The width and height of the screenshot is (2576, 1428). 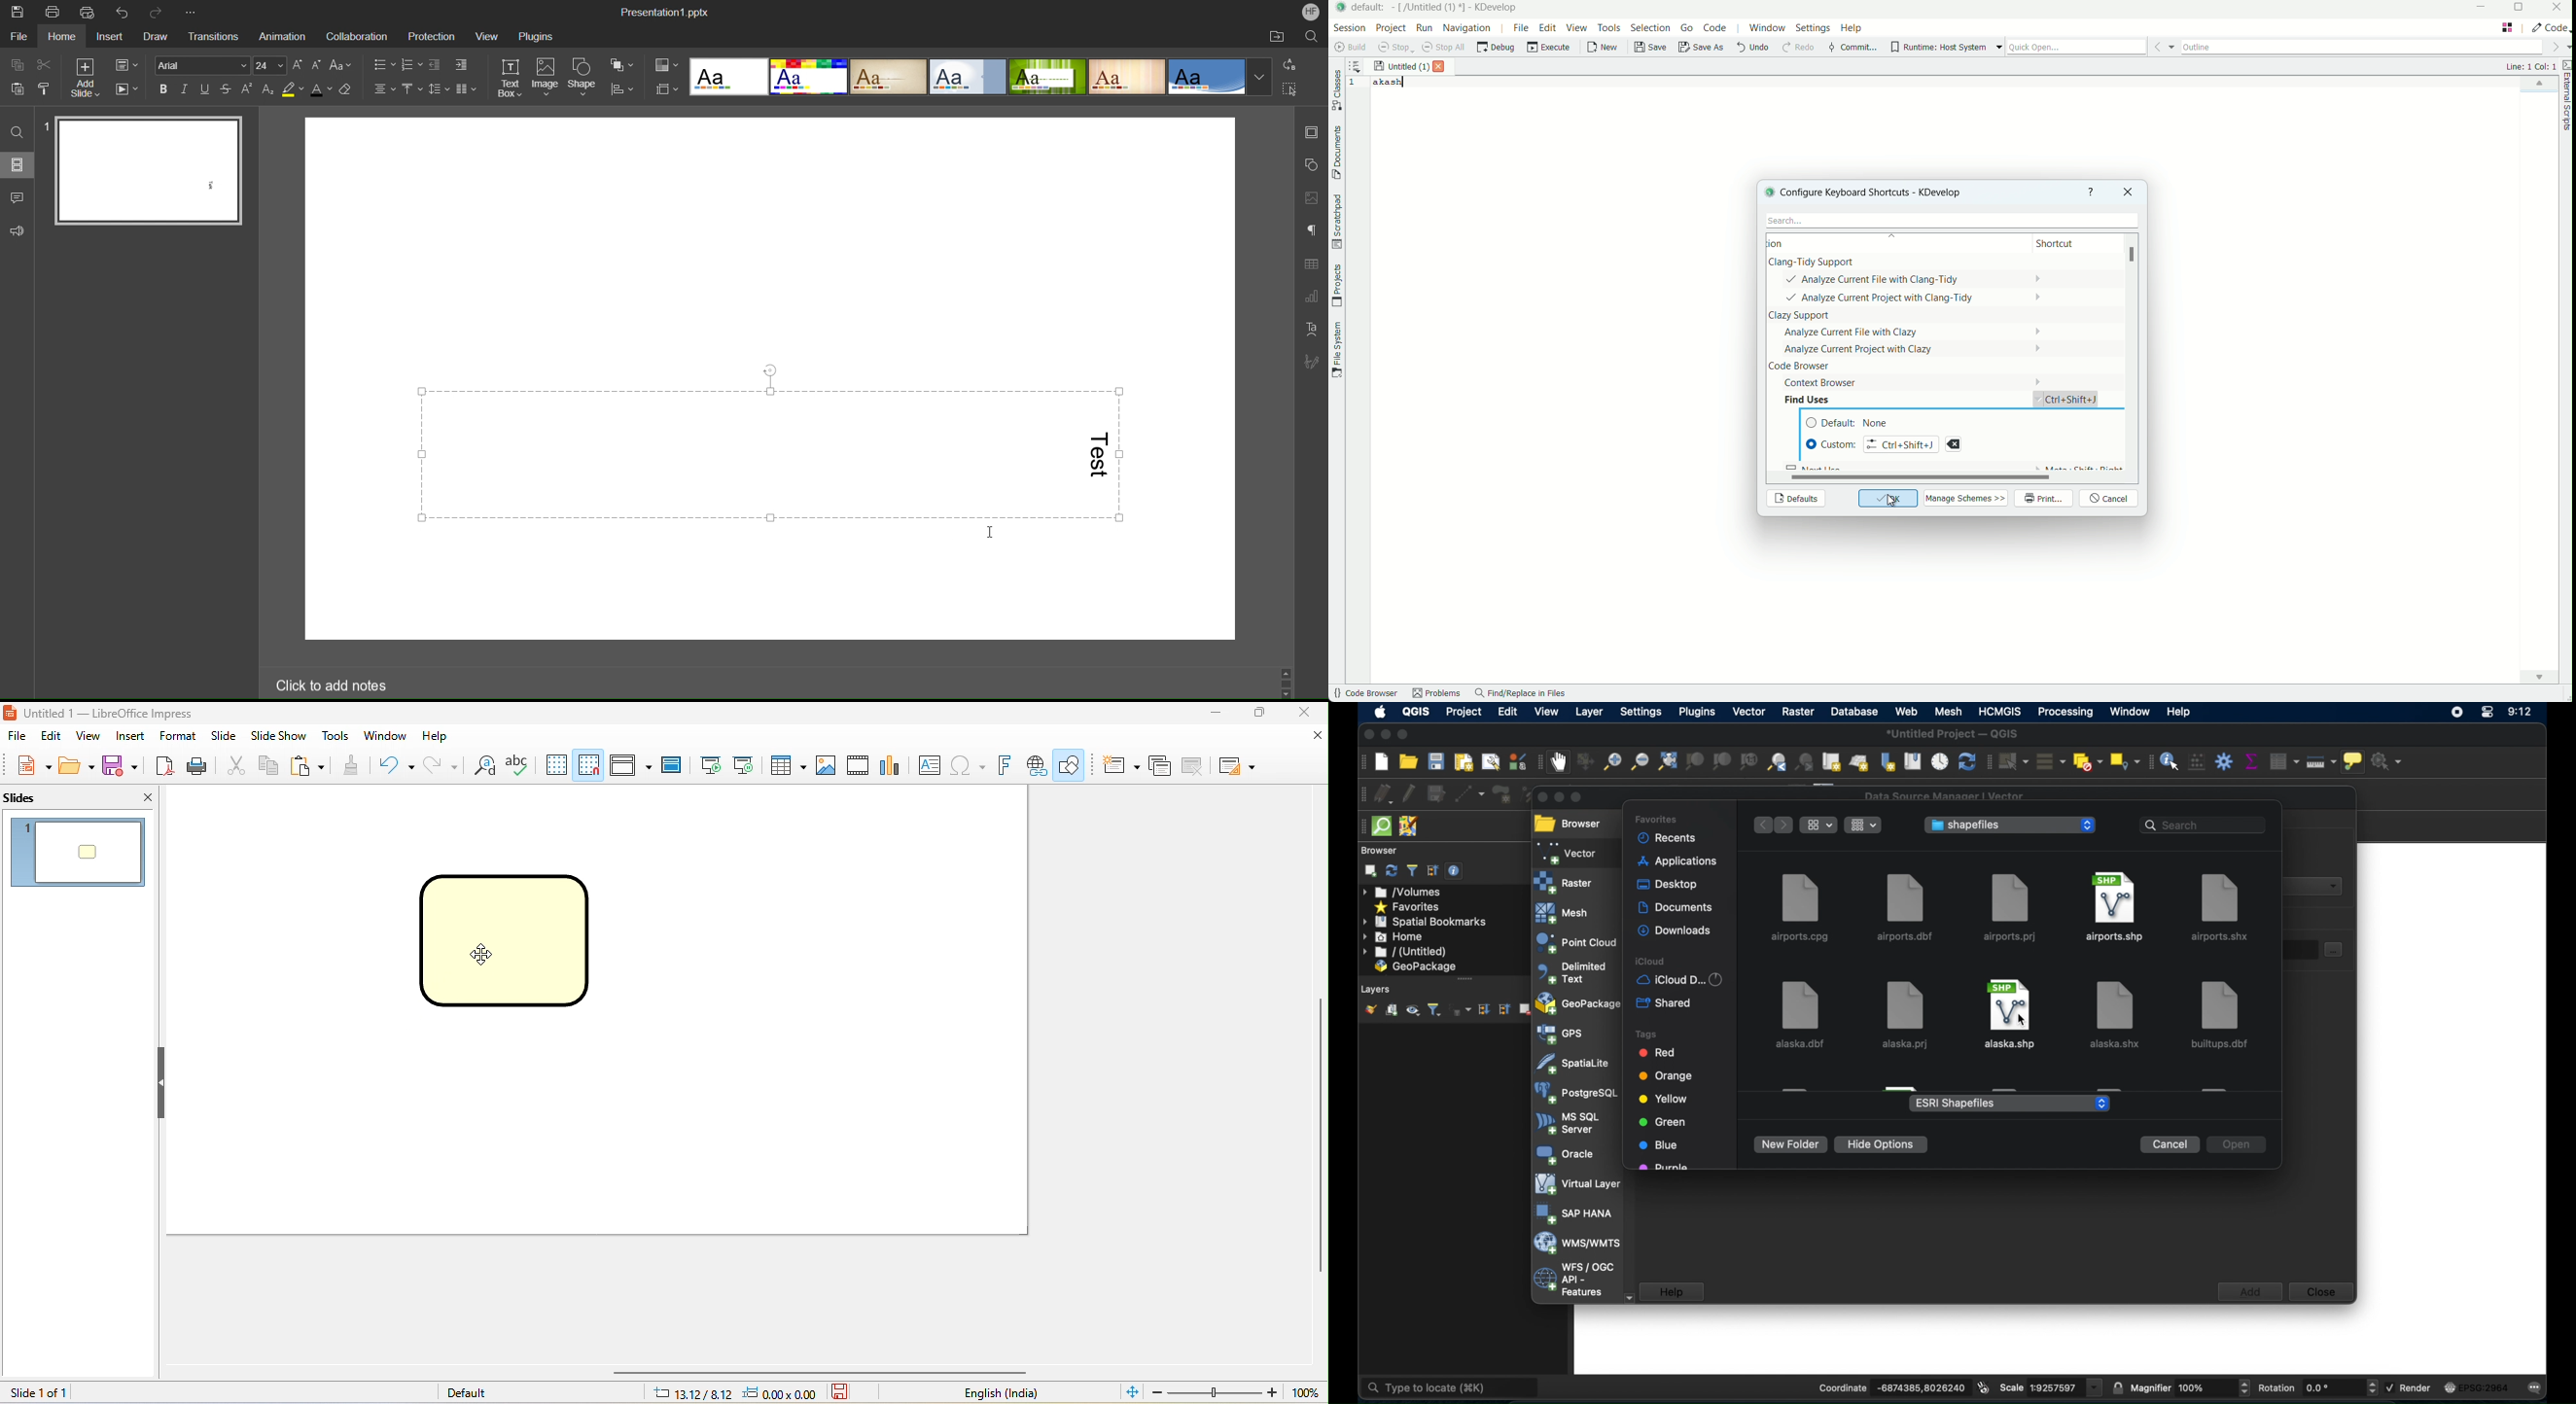 What do you see at coordinates (1902, 443) in the screenshot?
I see `input` at bounding box center [1902, 443].